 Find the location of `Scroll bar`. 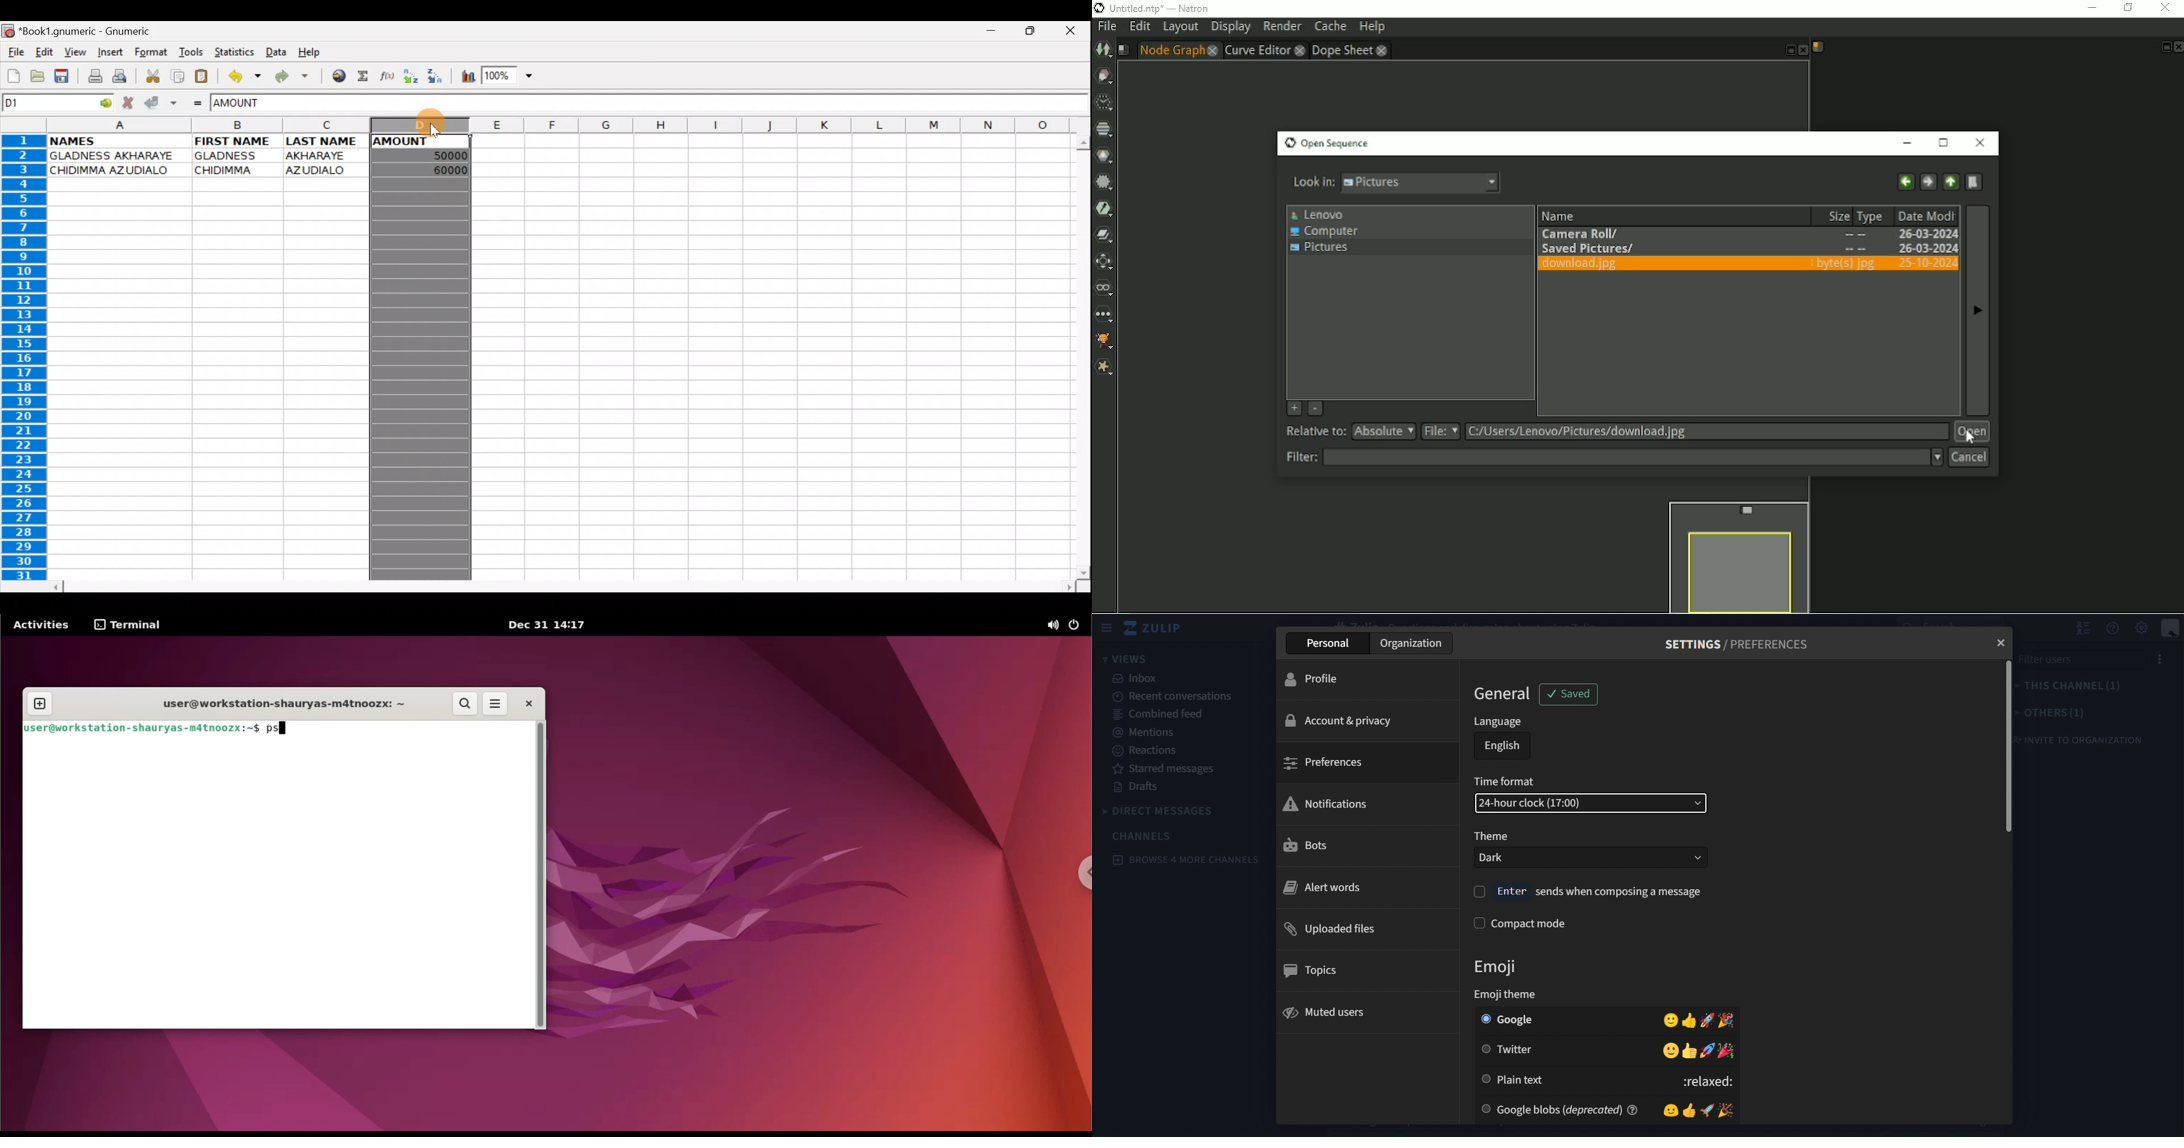

Scroll bar is located at coordinates (559, 584).